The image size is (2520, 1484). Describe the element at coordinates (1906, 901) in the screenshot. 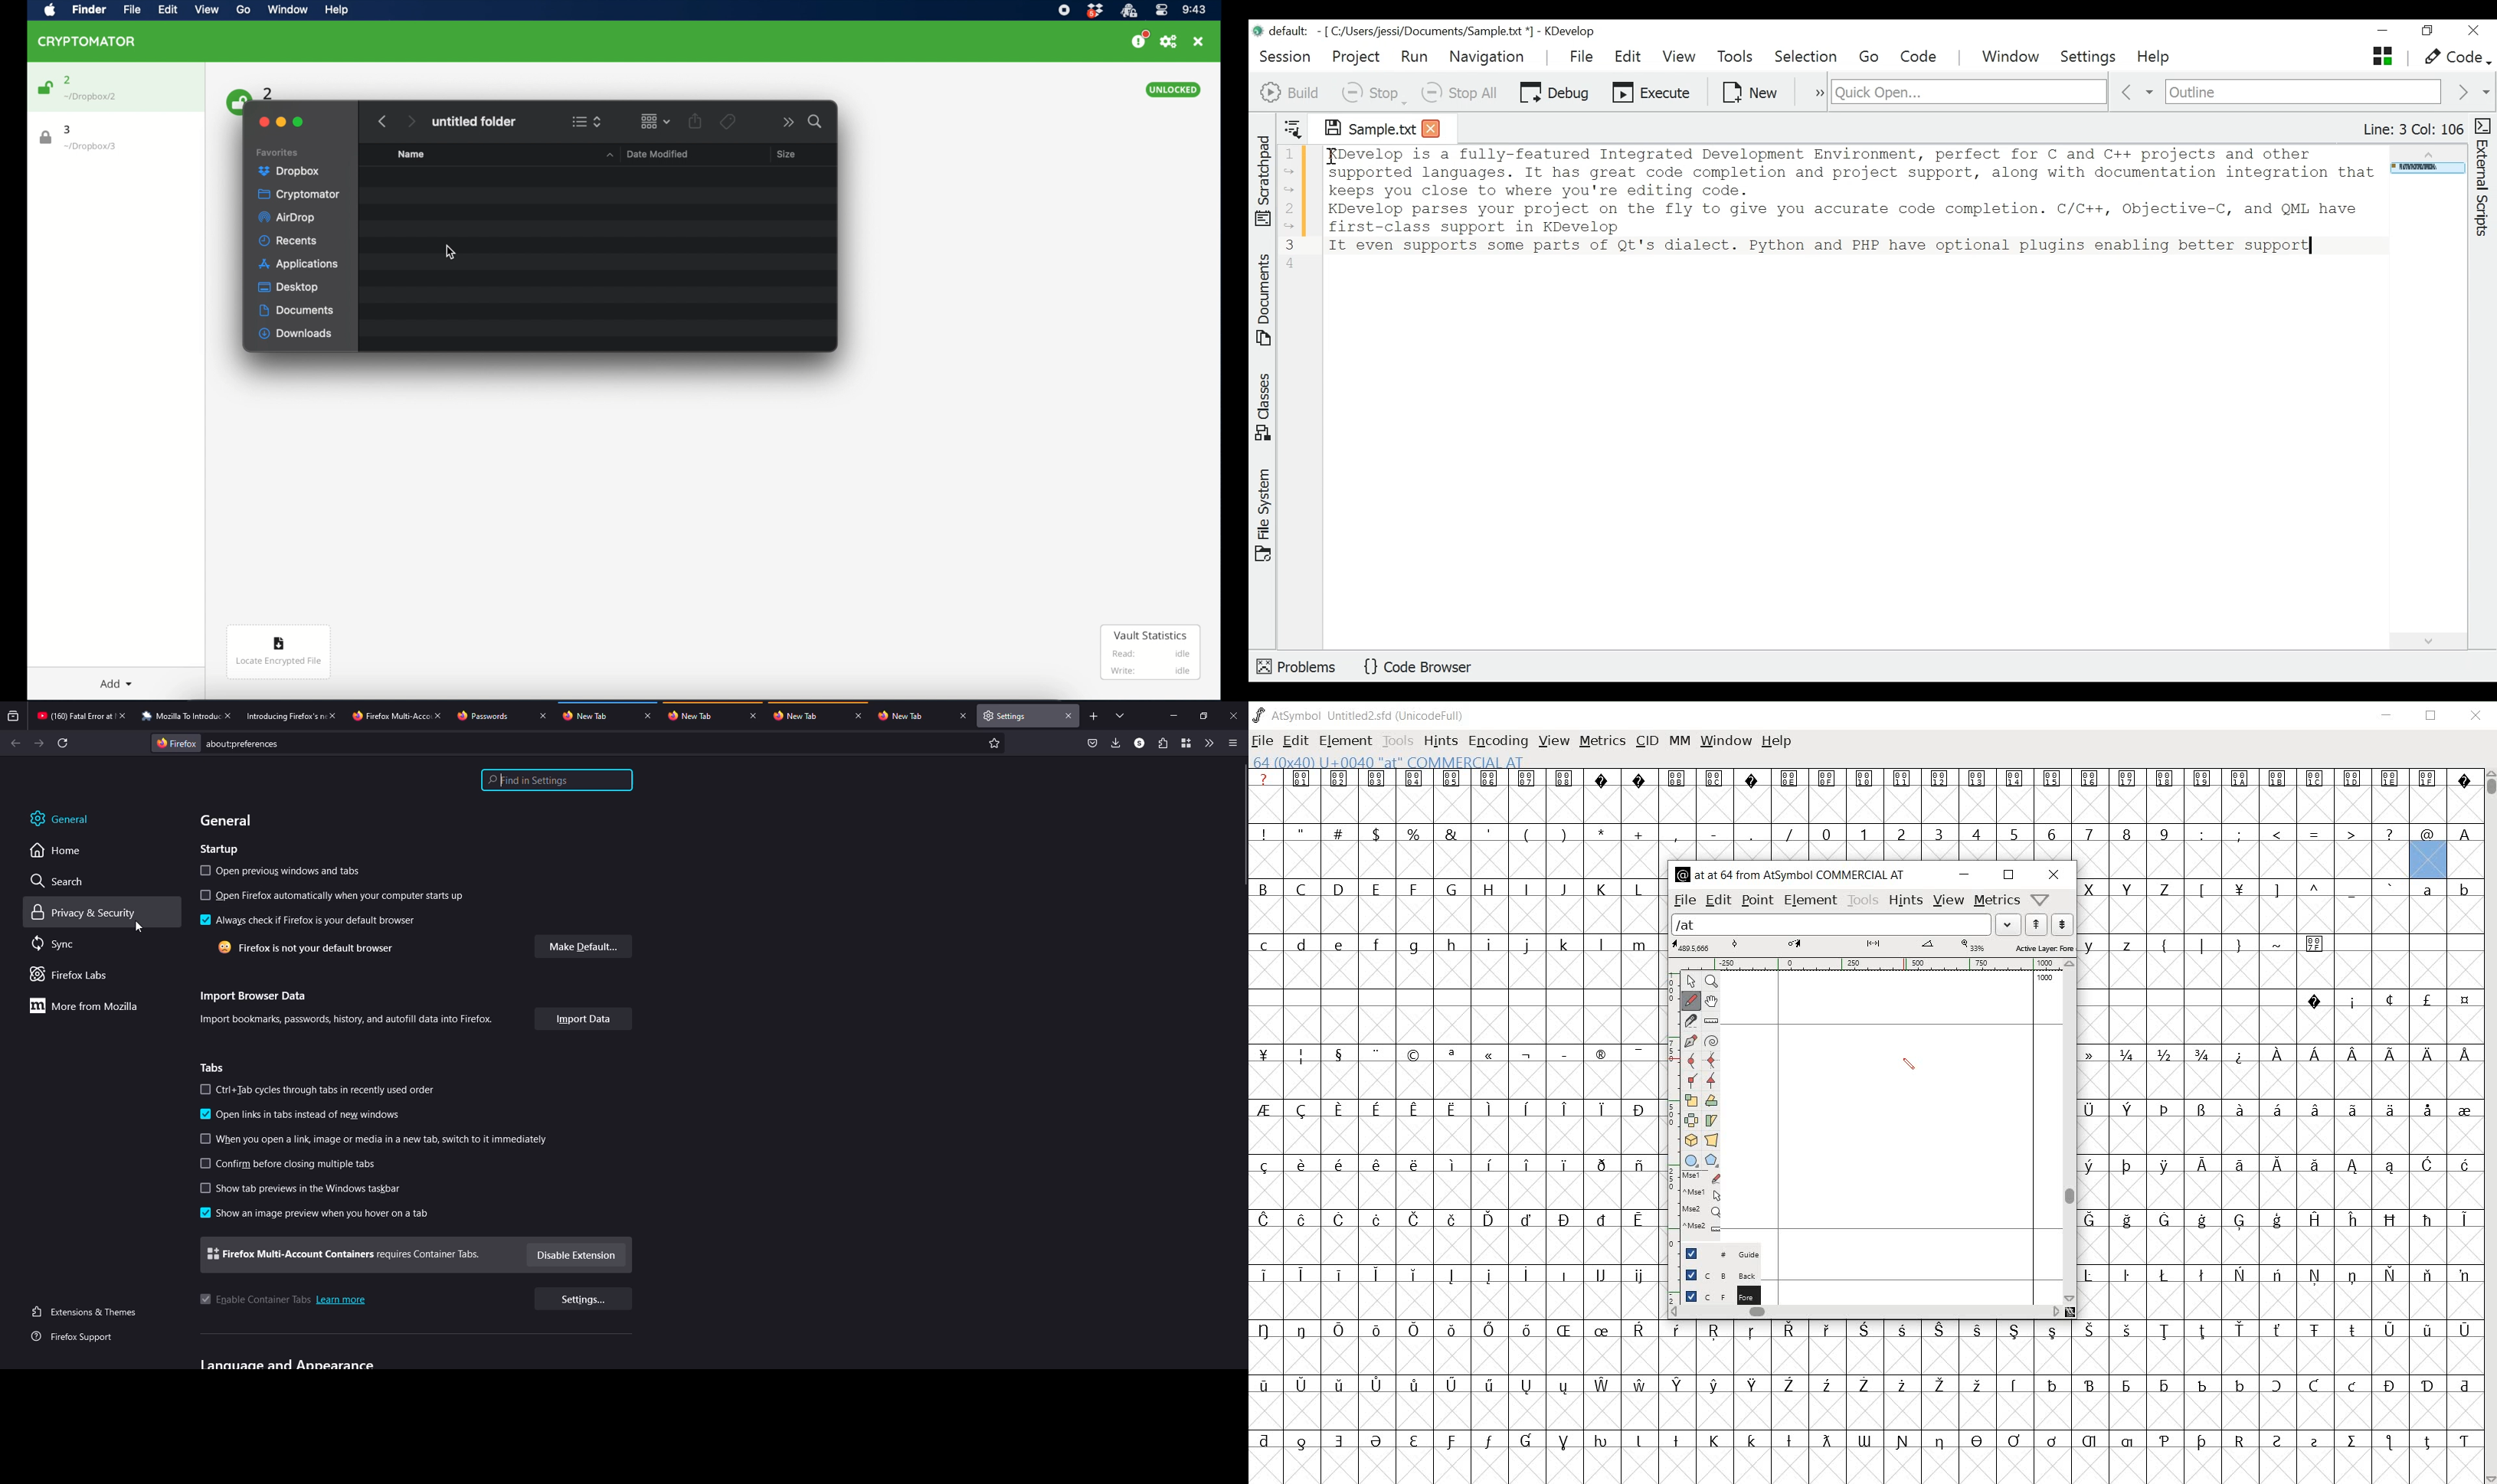

I see `hints` at that location.